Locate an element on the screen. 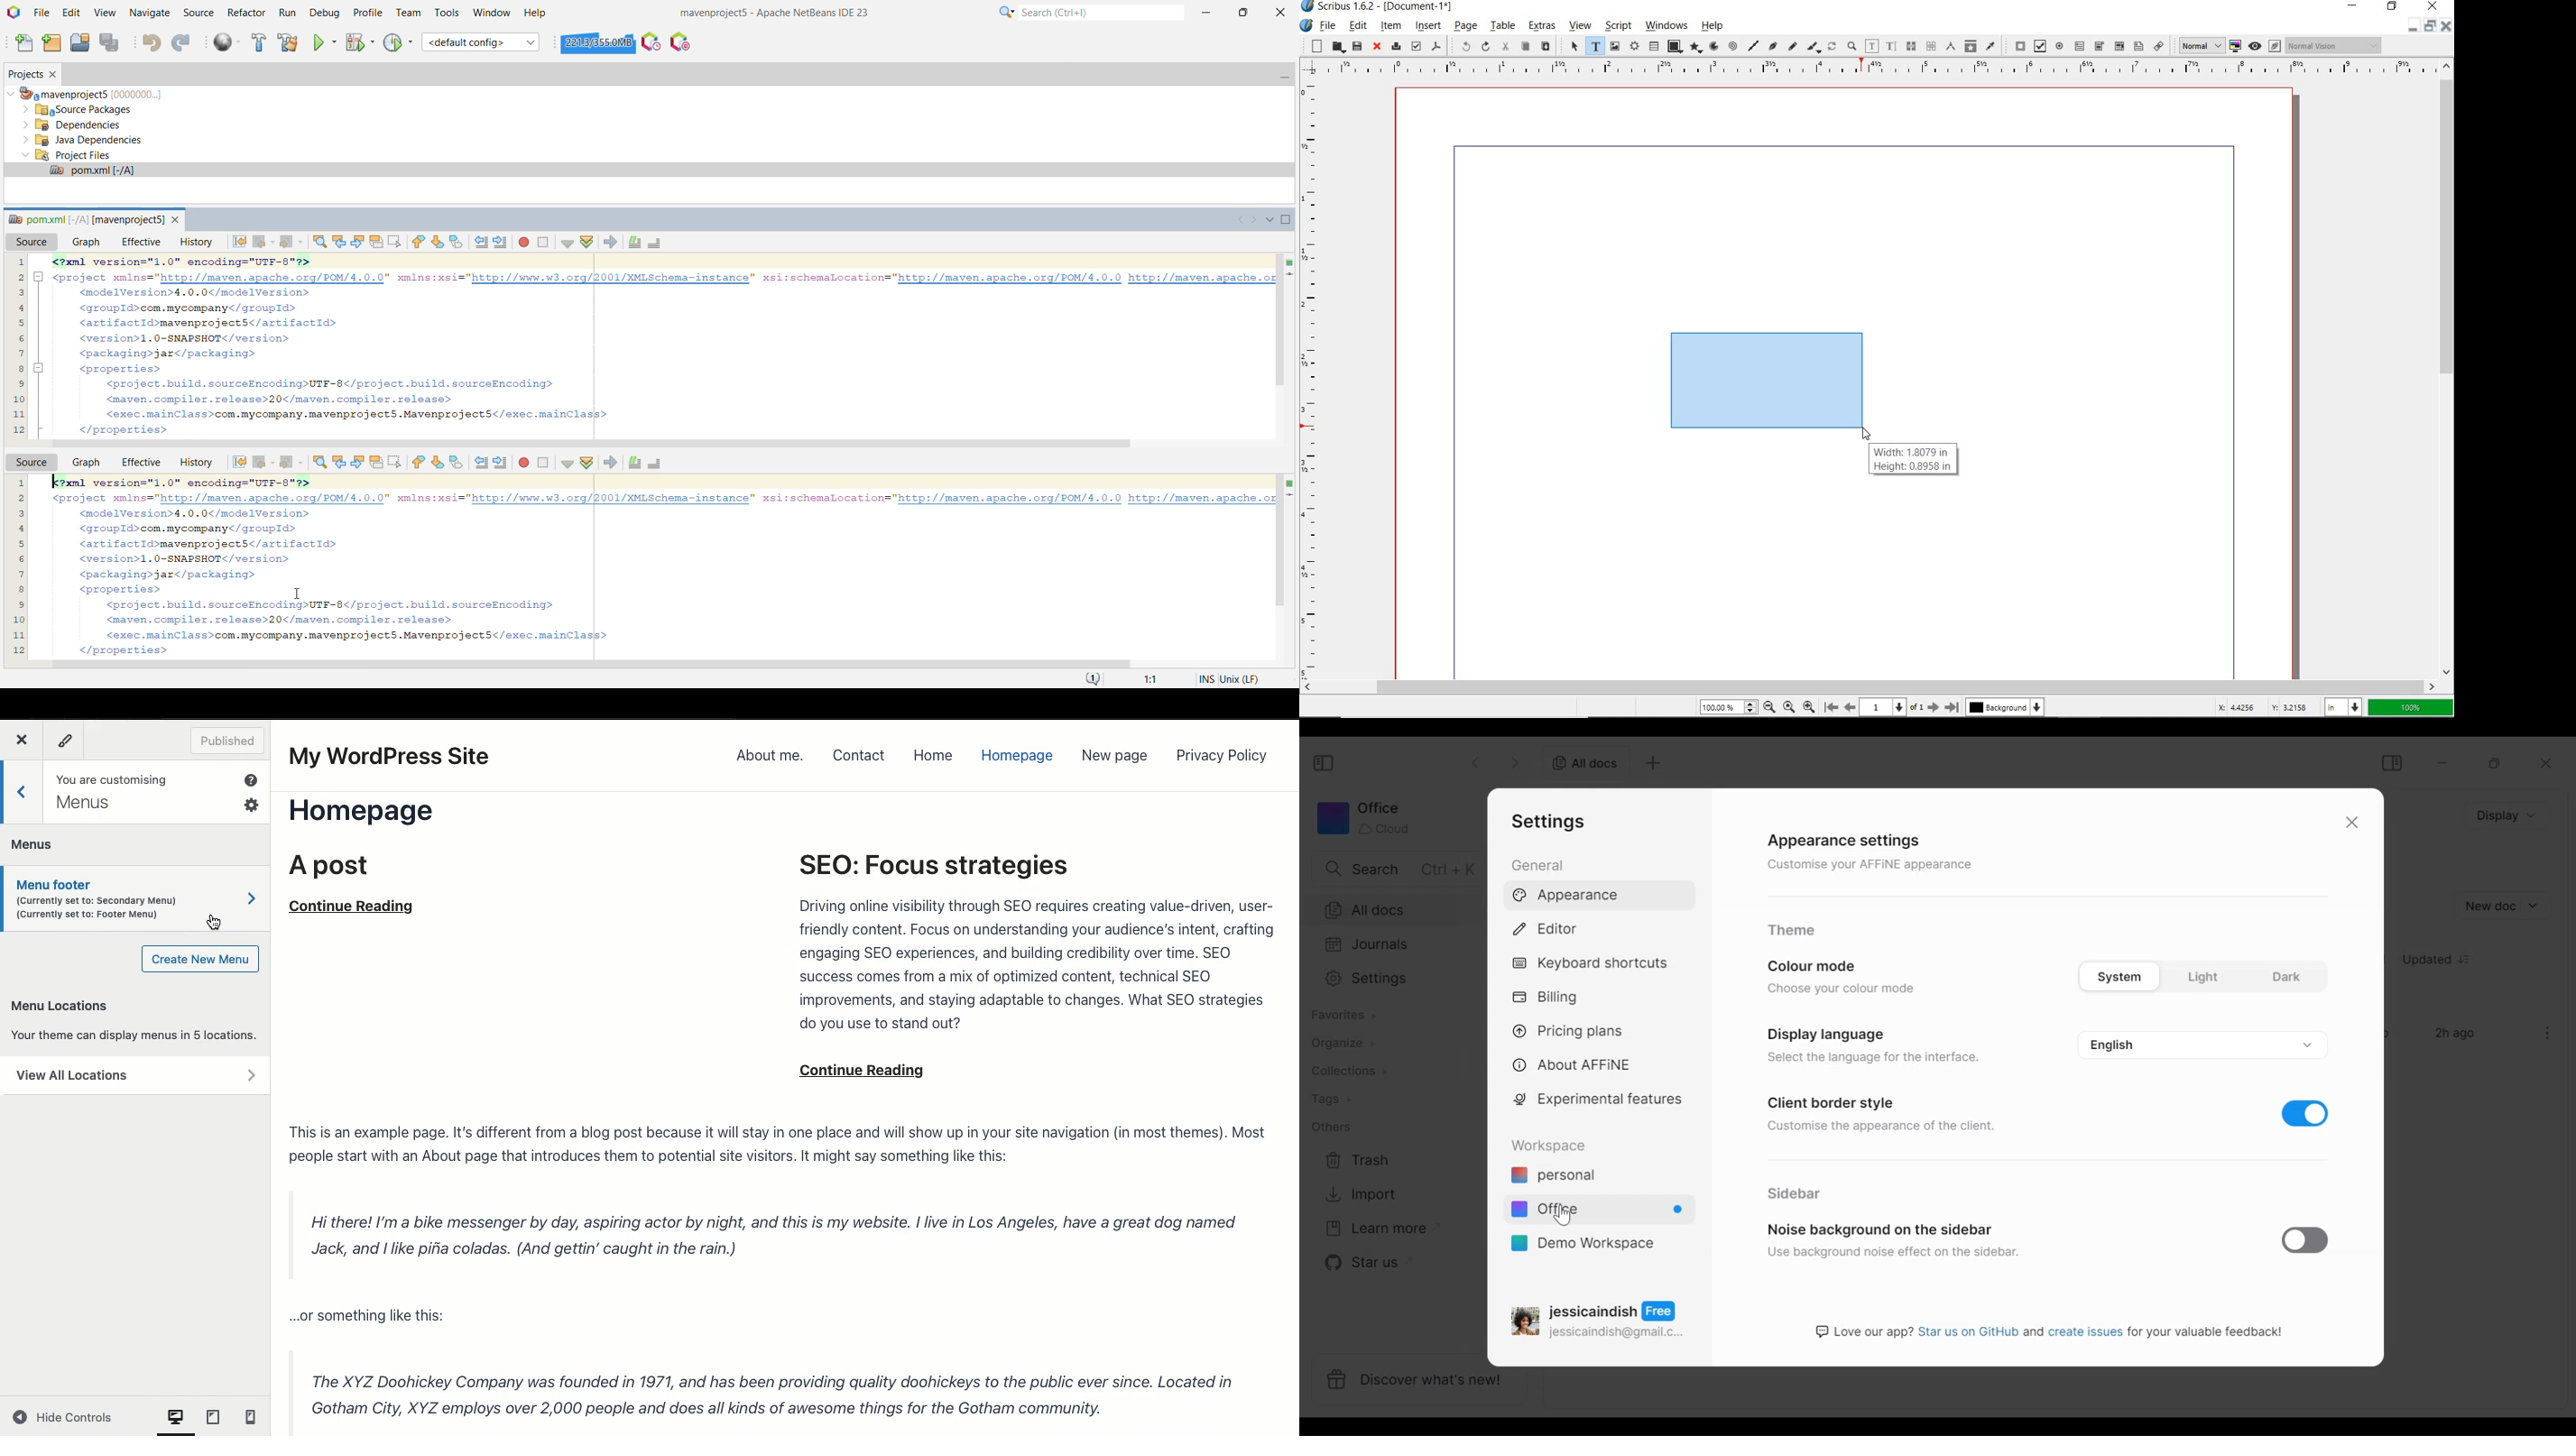 The width and height of the screenshot is (2576, 1456). open is located at coordinates (1336, 47).